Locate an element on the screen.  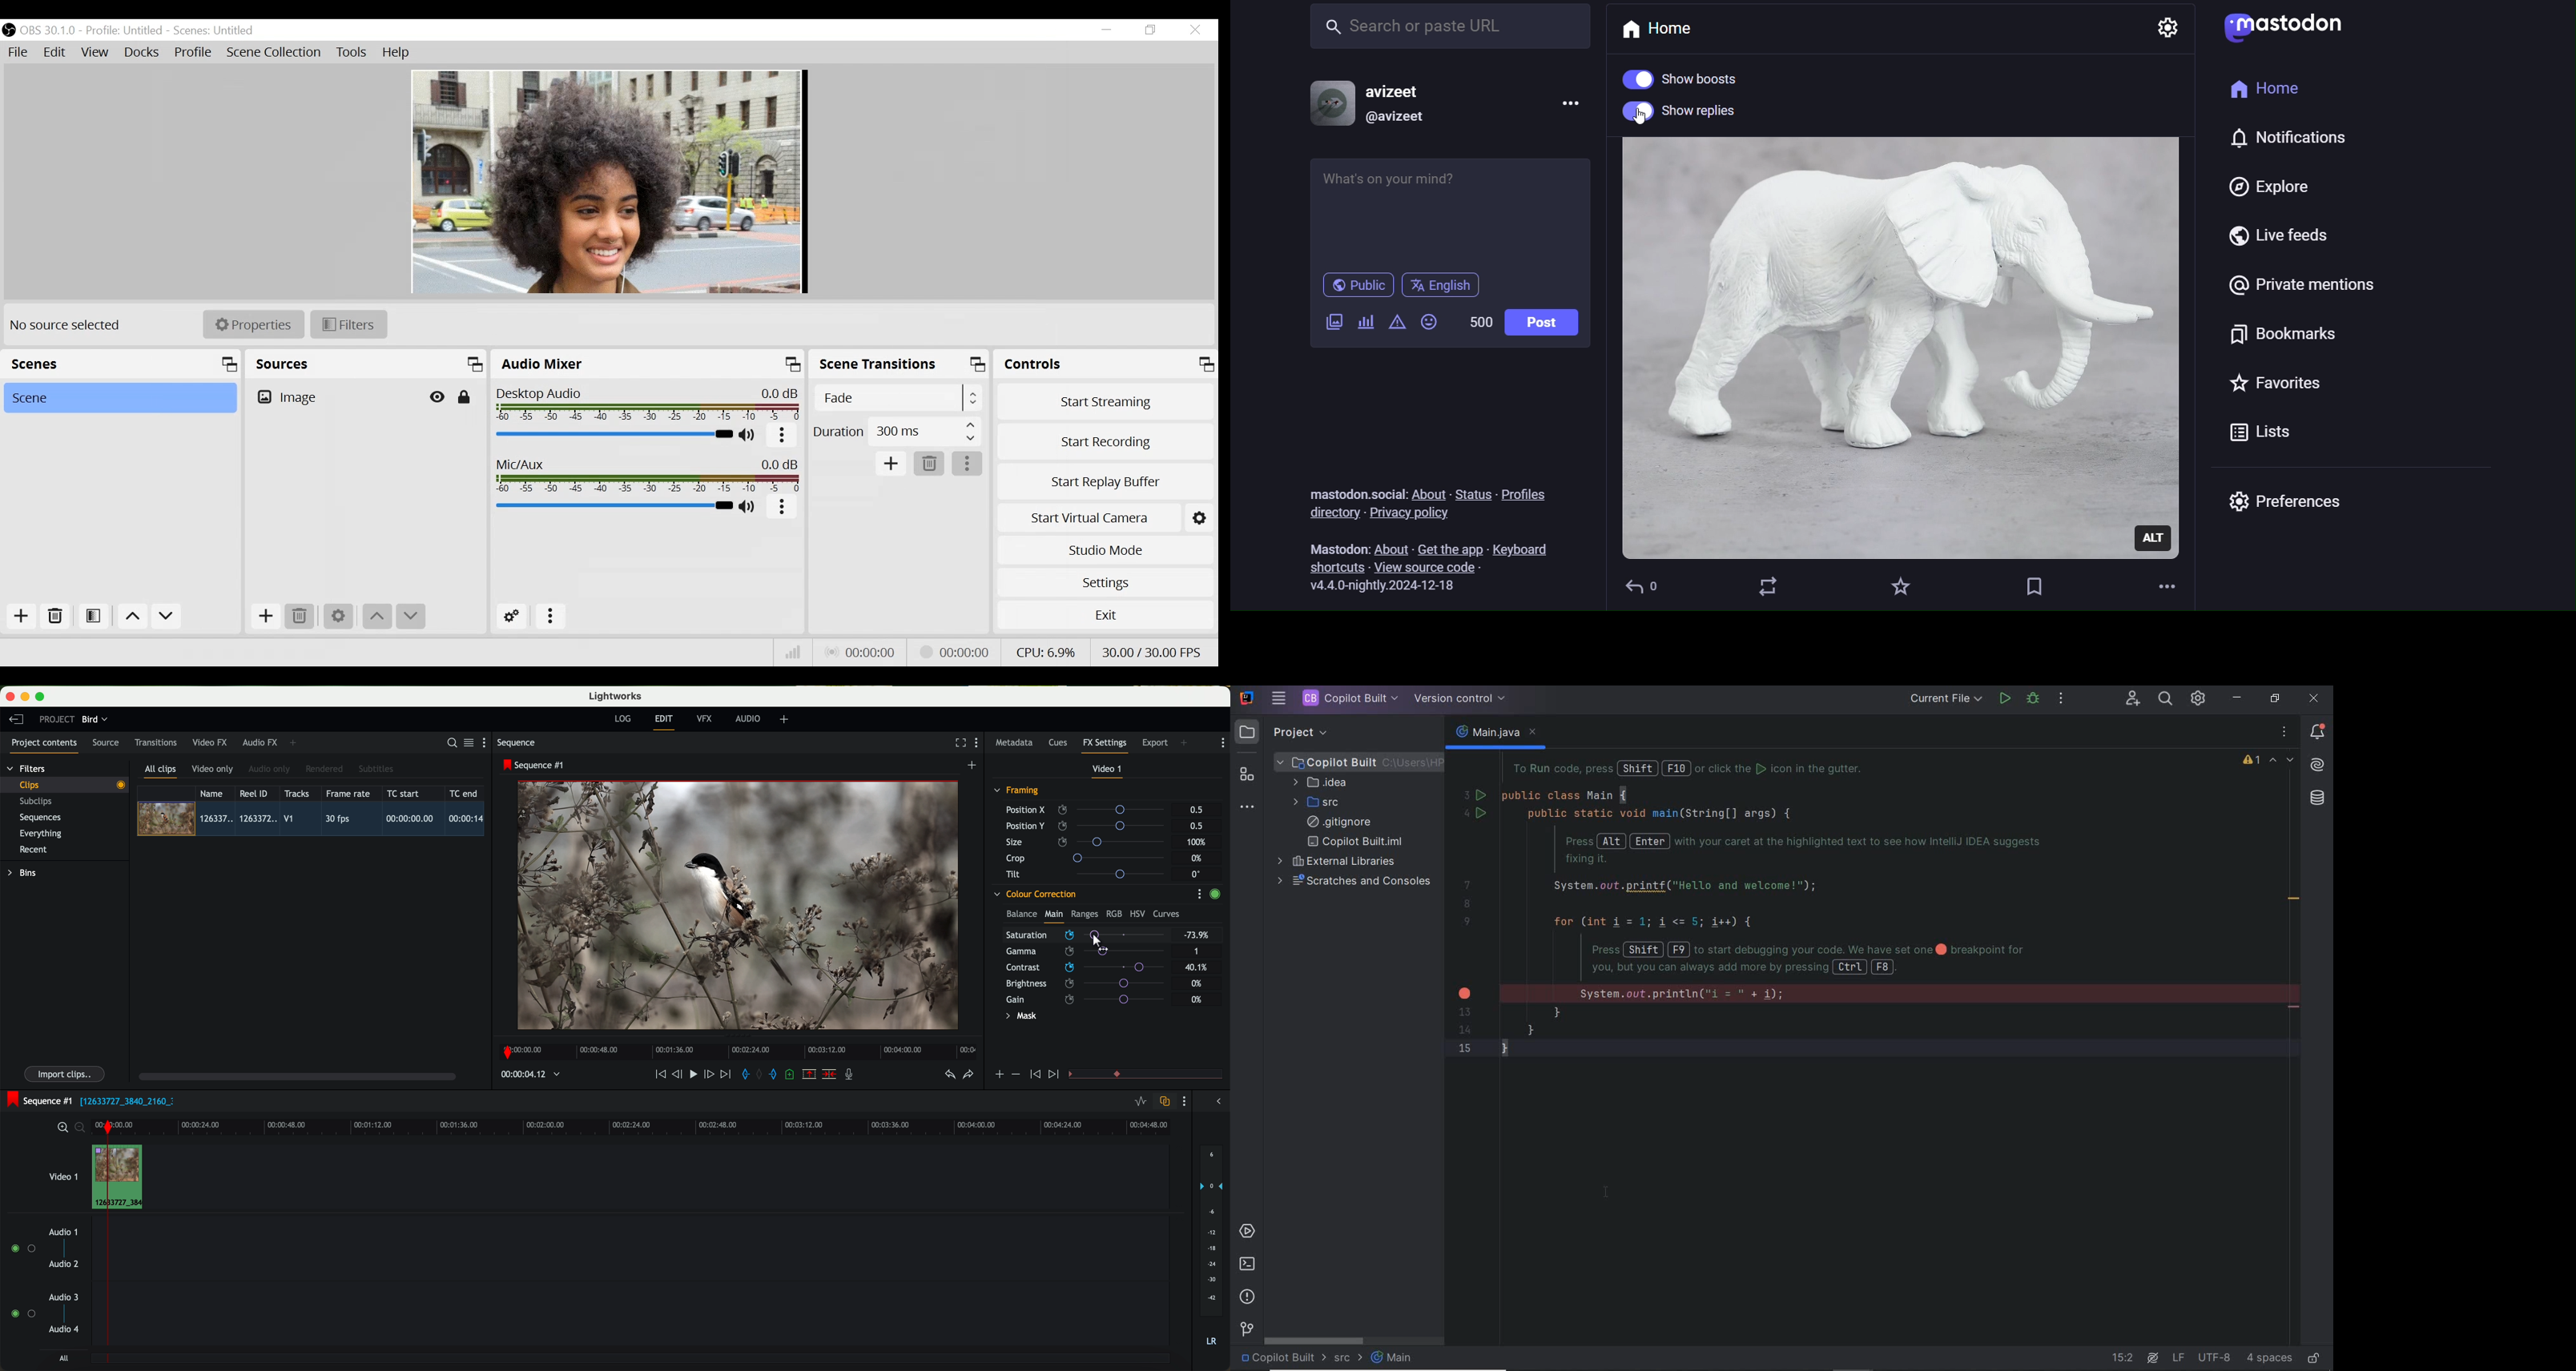
enable is located at coordinates (1215, 895).